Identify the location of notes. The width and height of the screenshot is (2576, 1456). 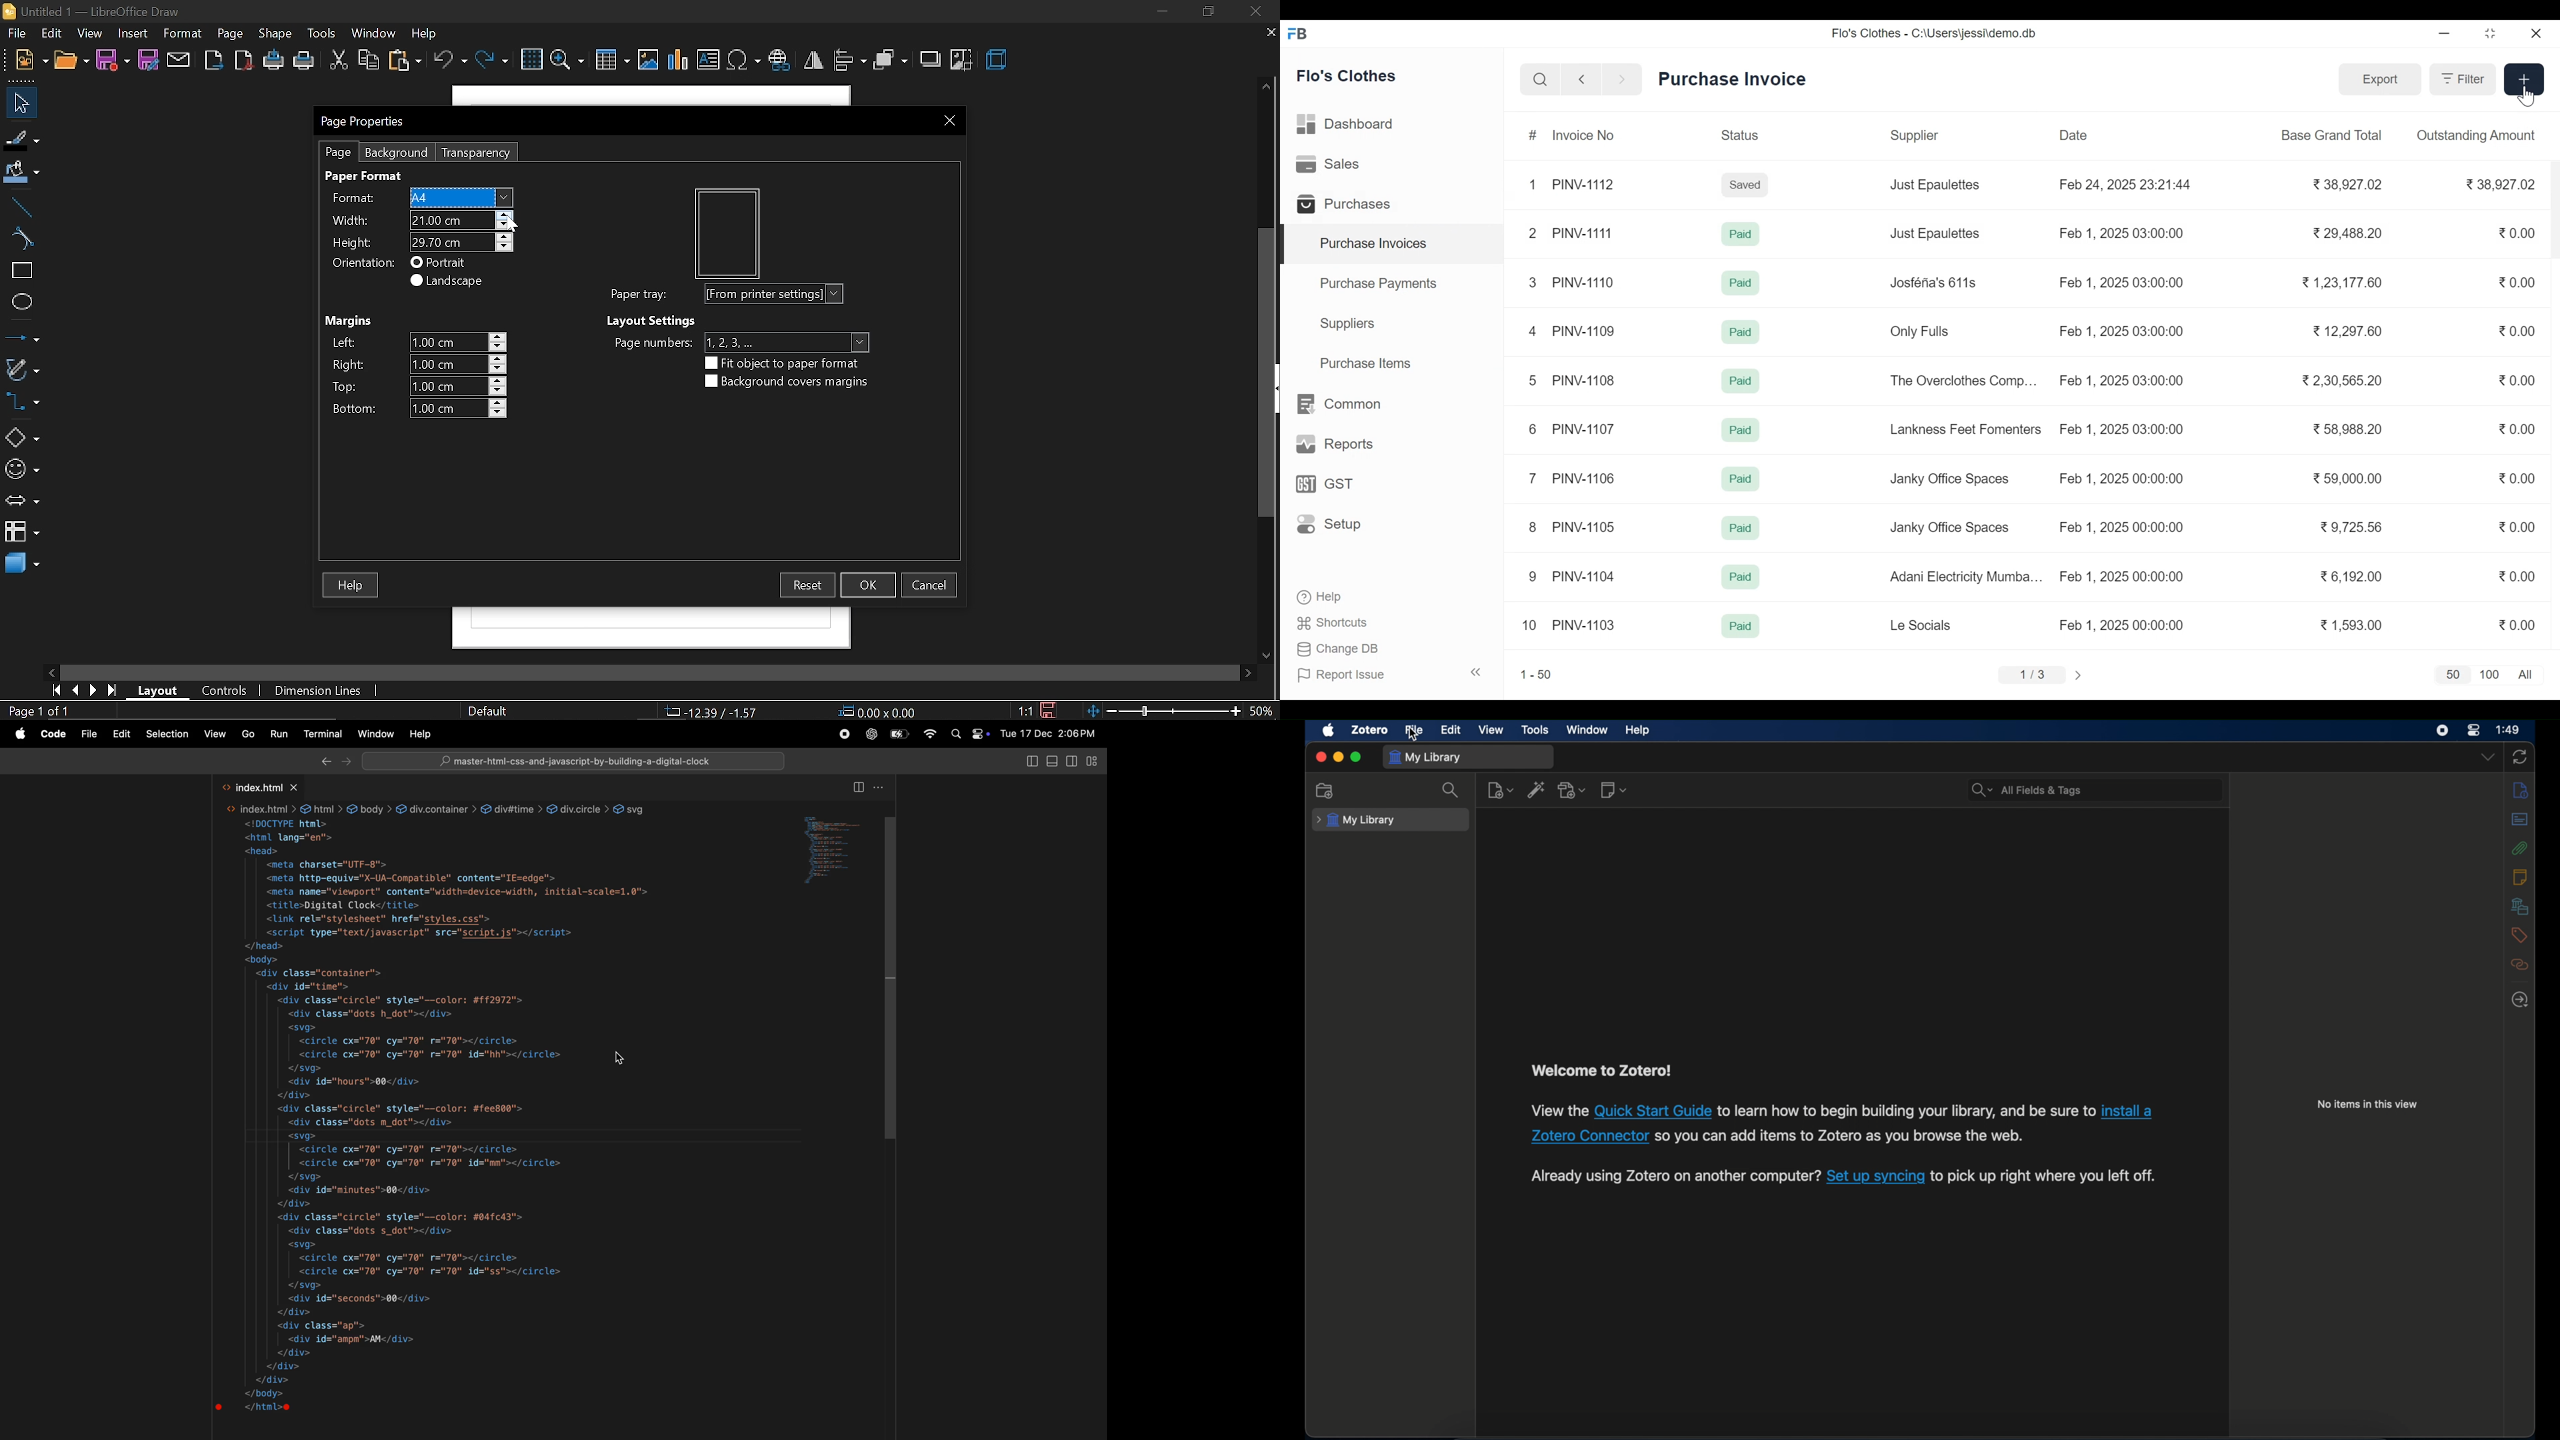
(2523, 877).